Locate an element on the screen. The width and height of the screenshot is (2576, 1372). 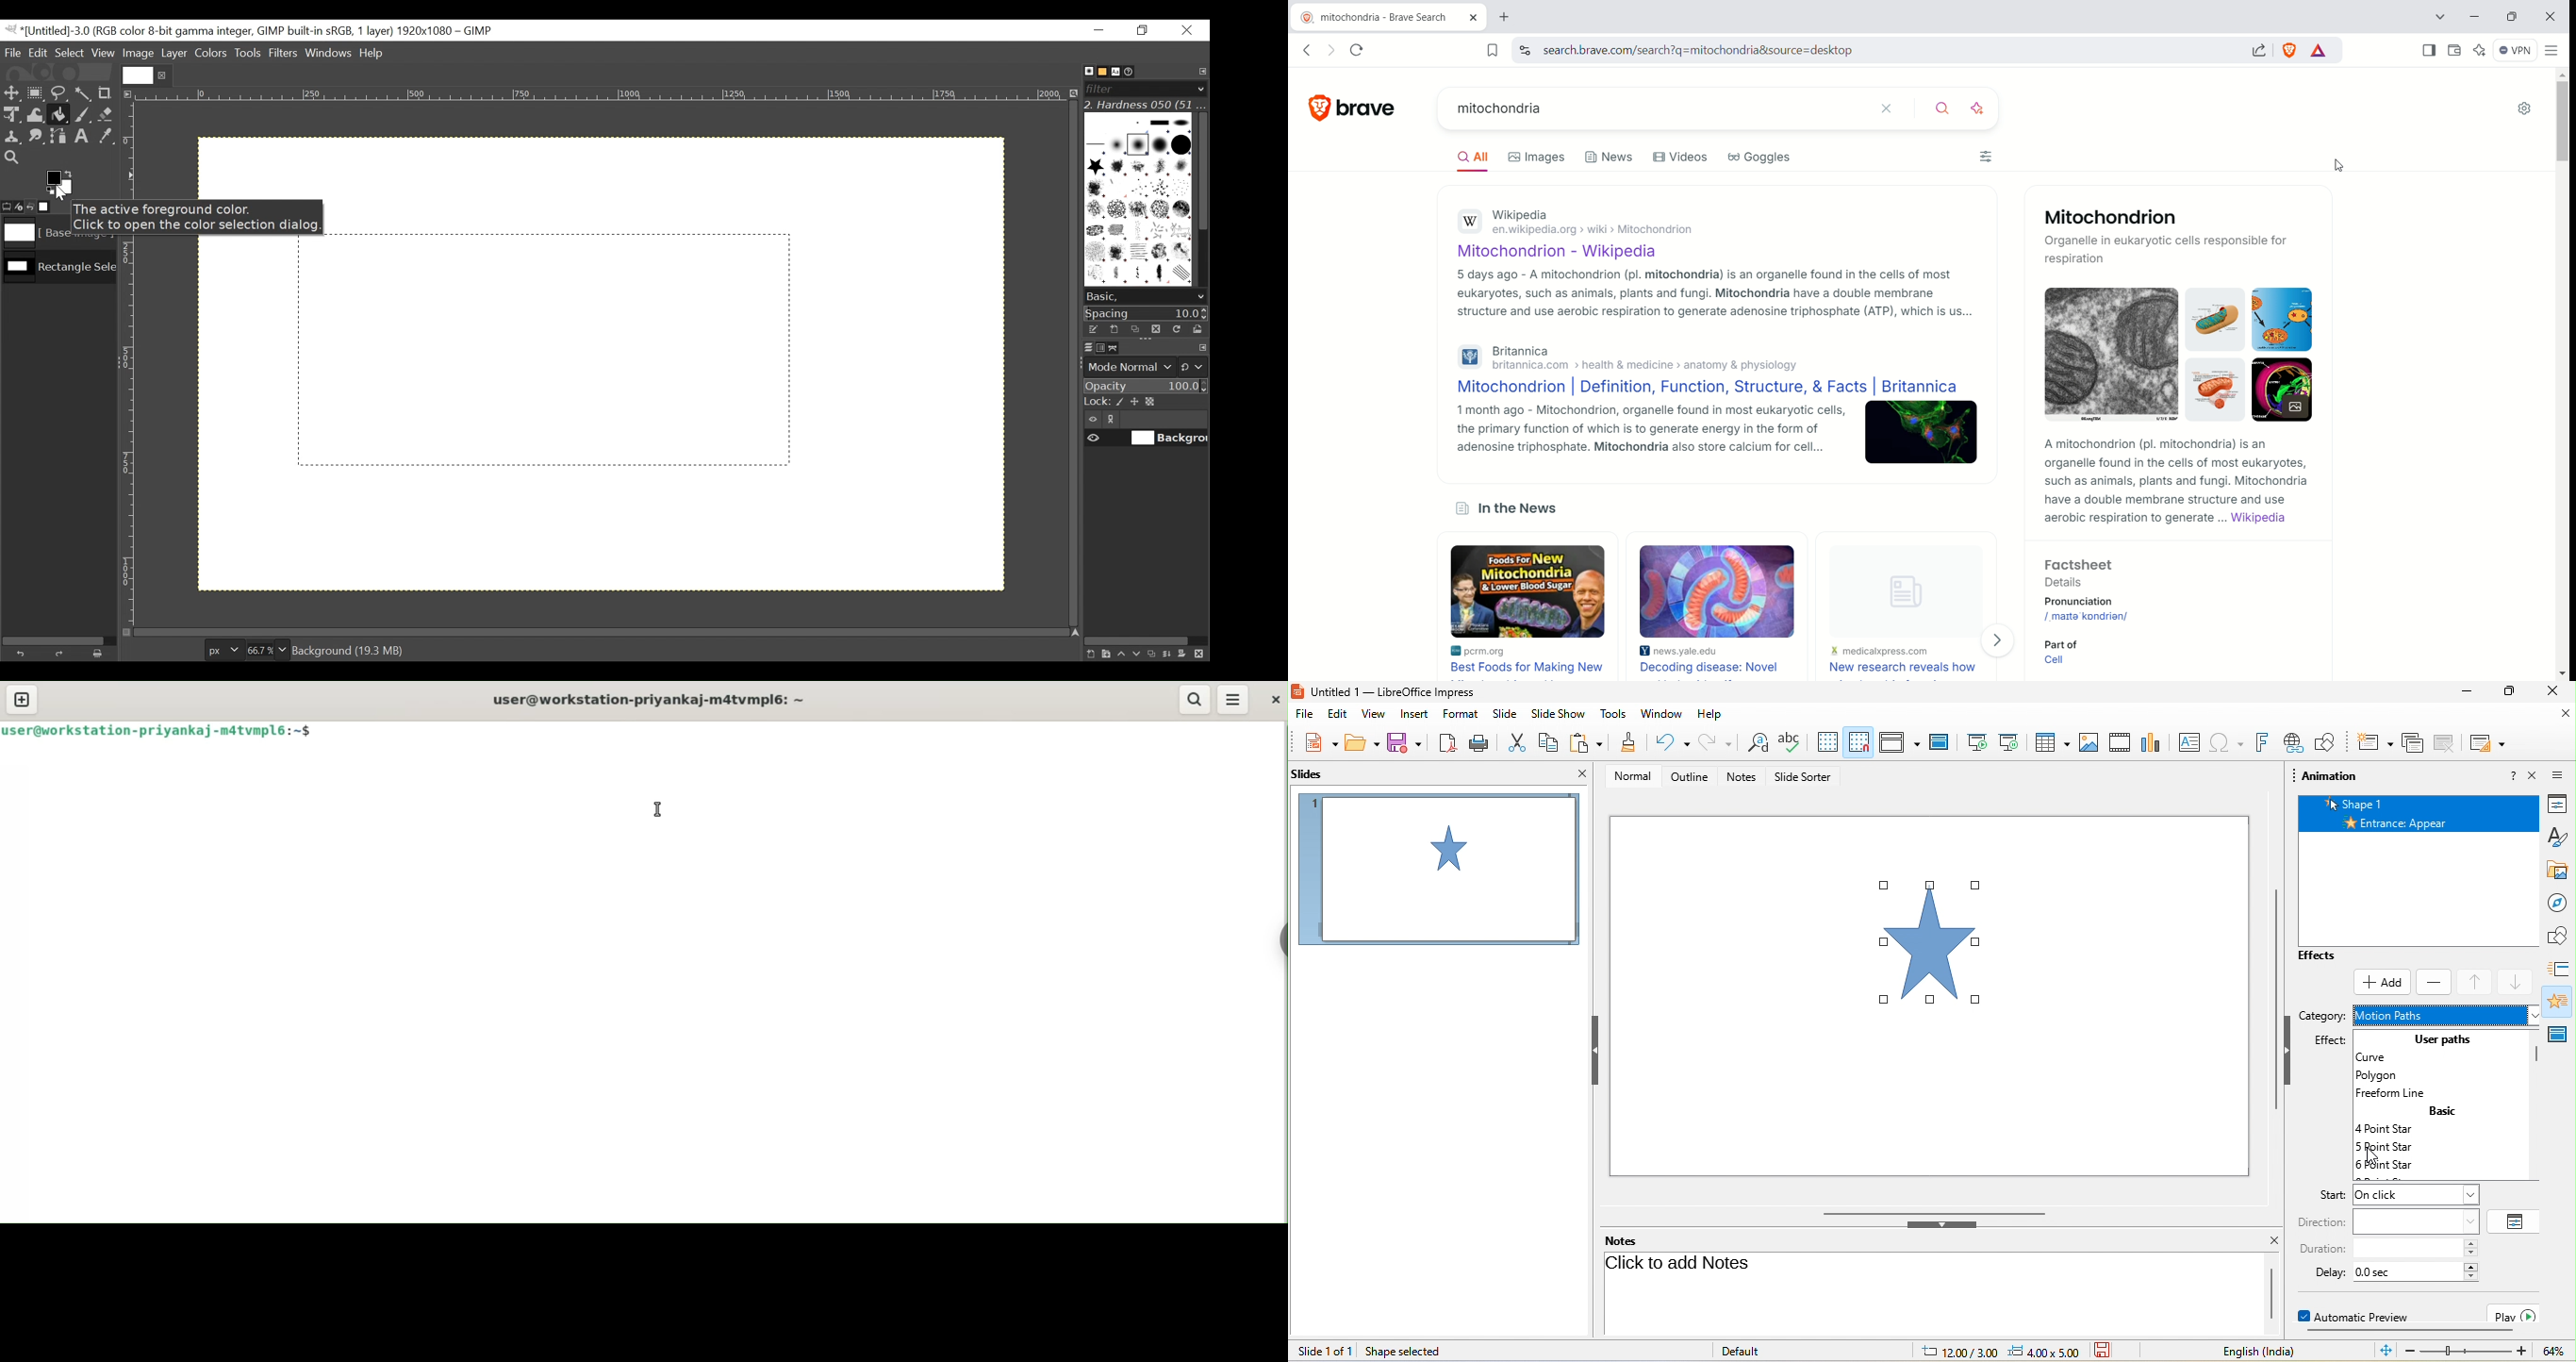
move up is located at coordinates (2476, 983).